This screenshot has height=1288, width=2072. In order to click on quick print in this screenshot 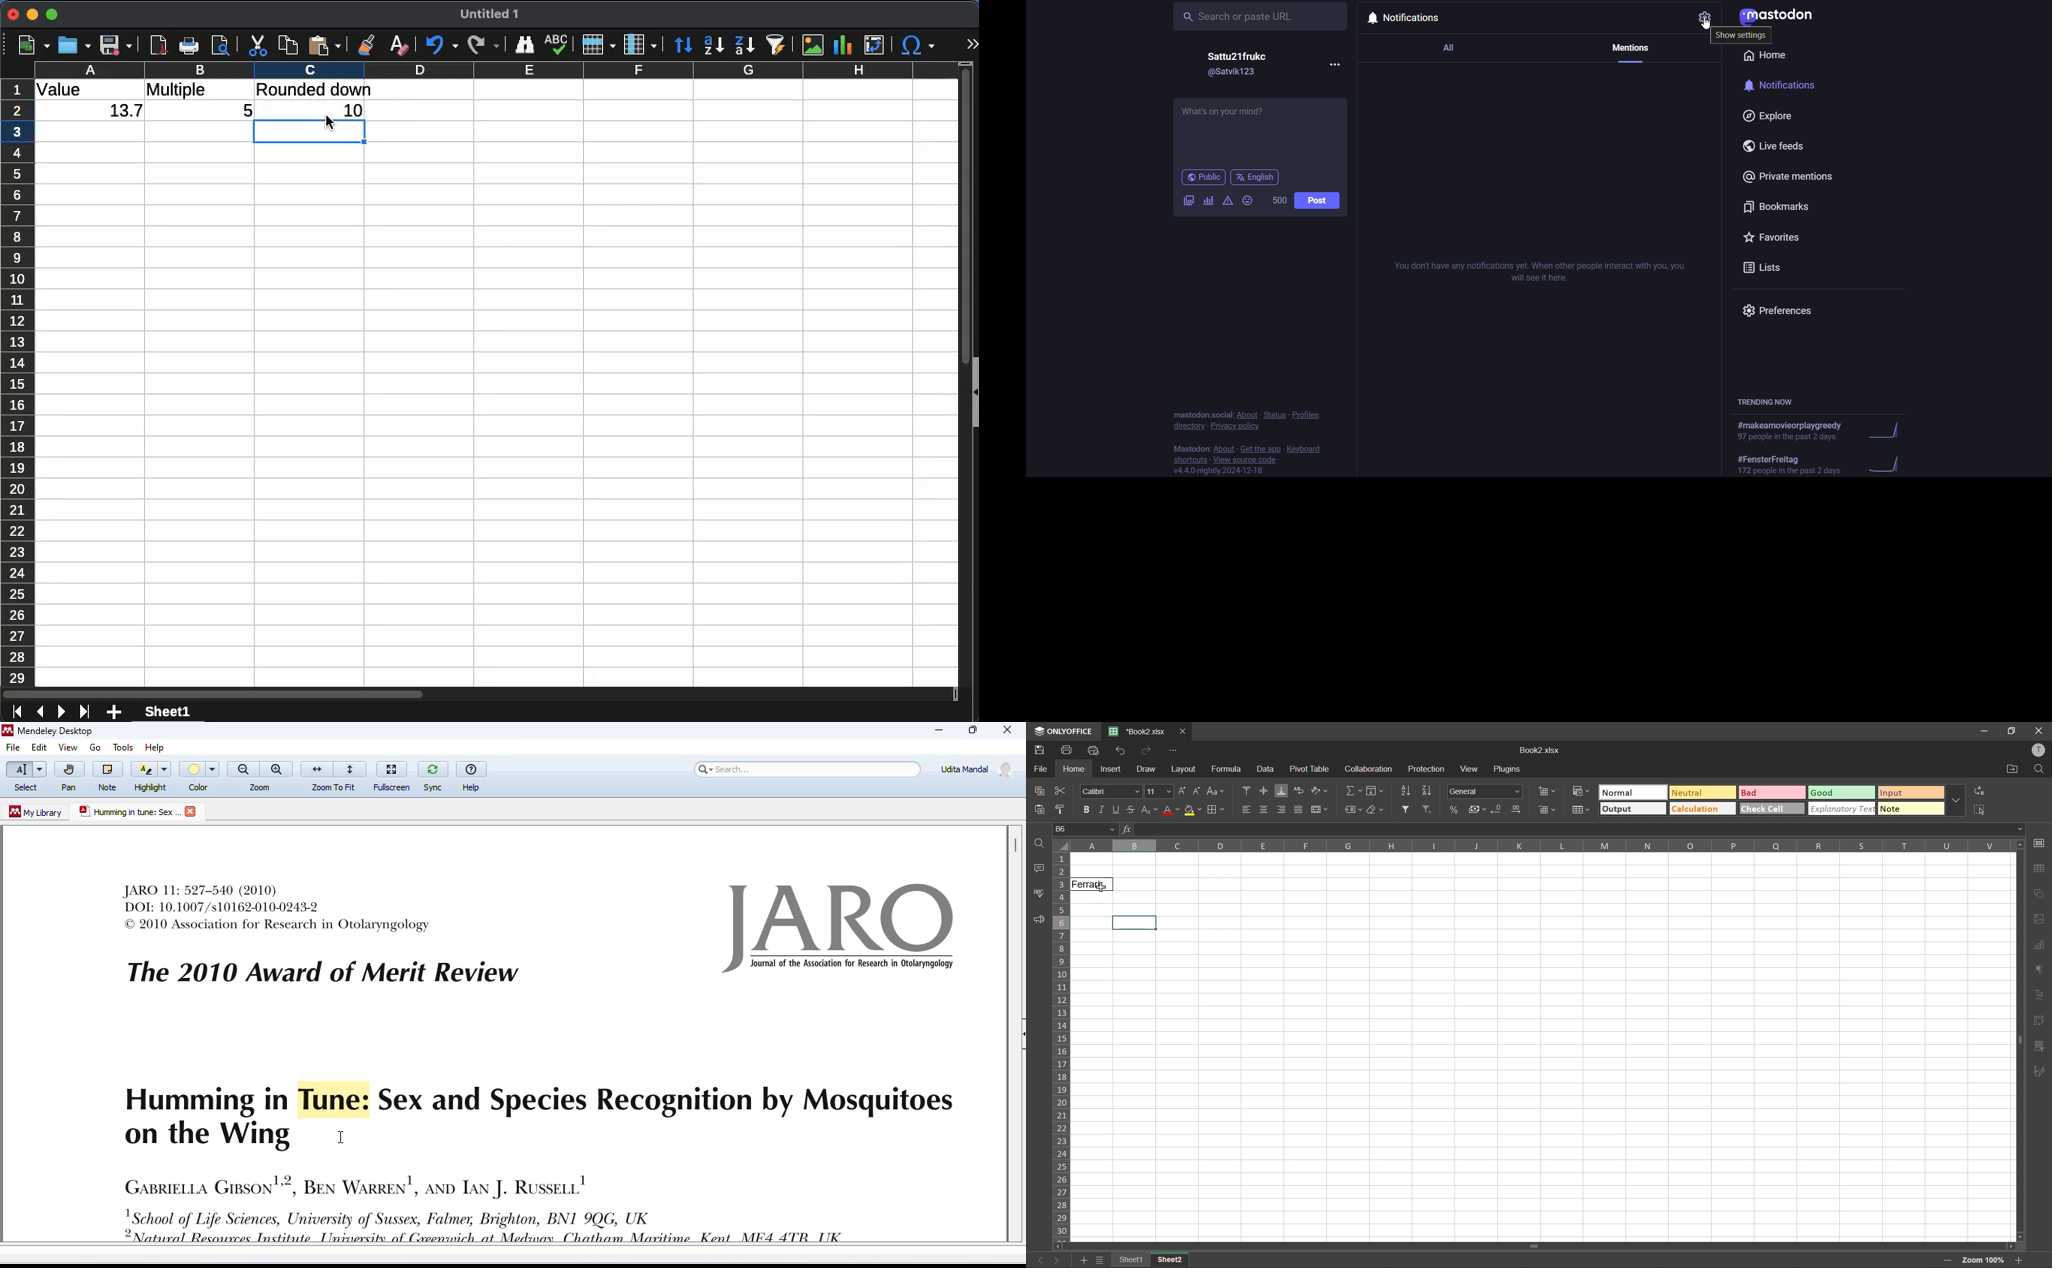, I will do `click(1093, 751)`.